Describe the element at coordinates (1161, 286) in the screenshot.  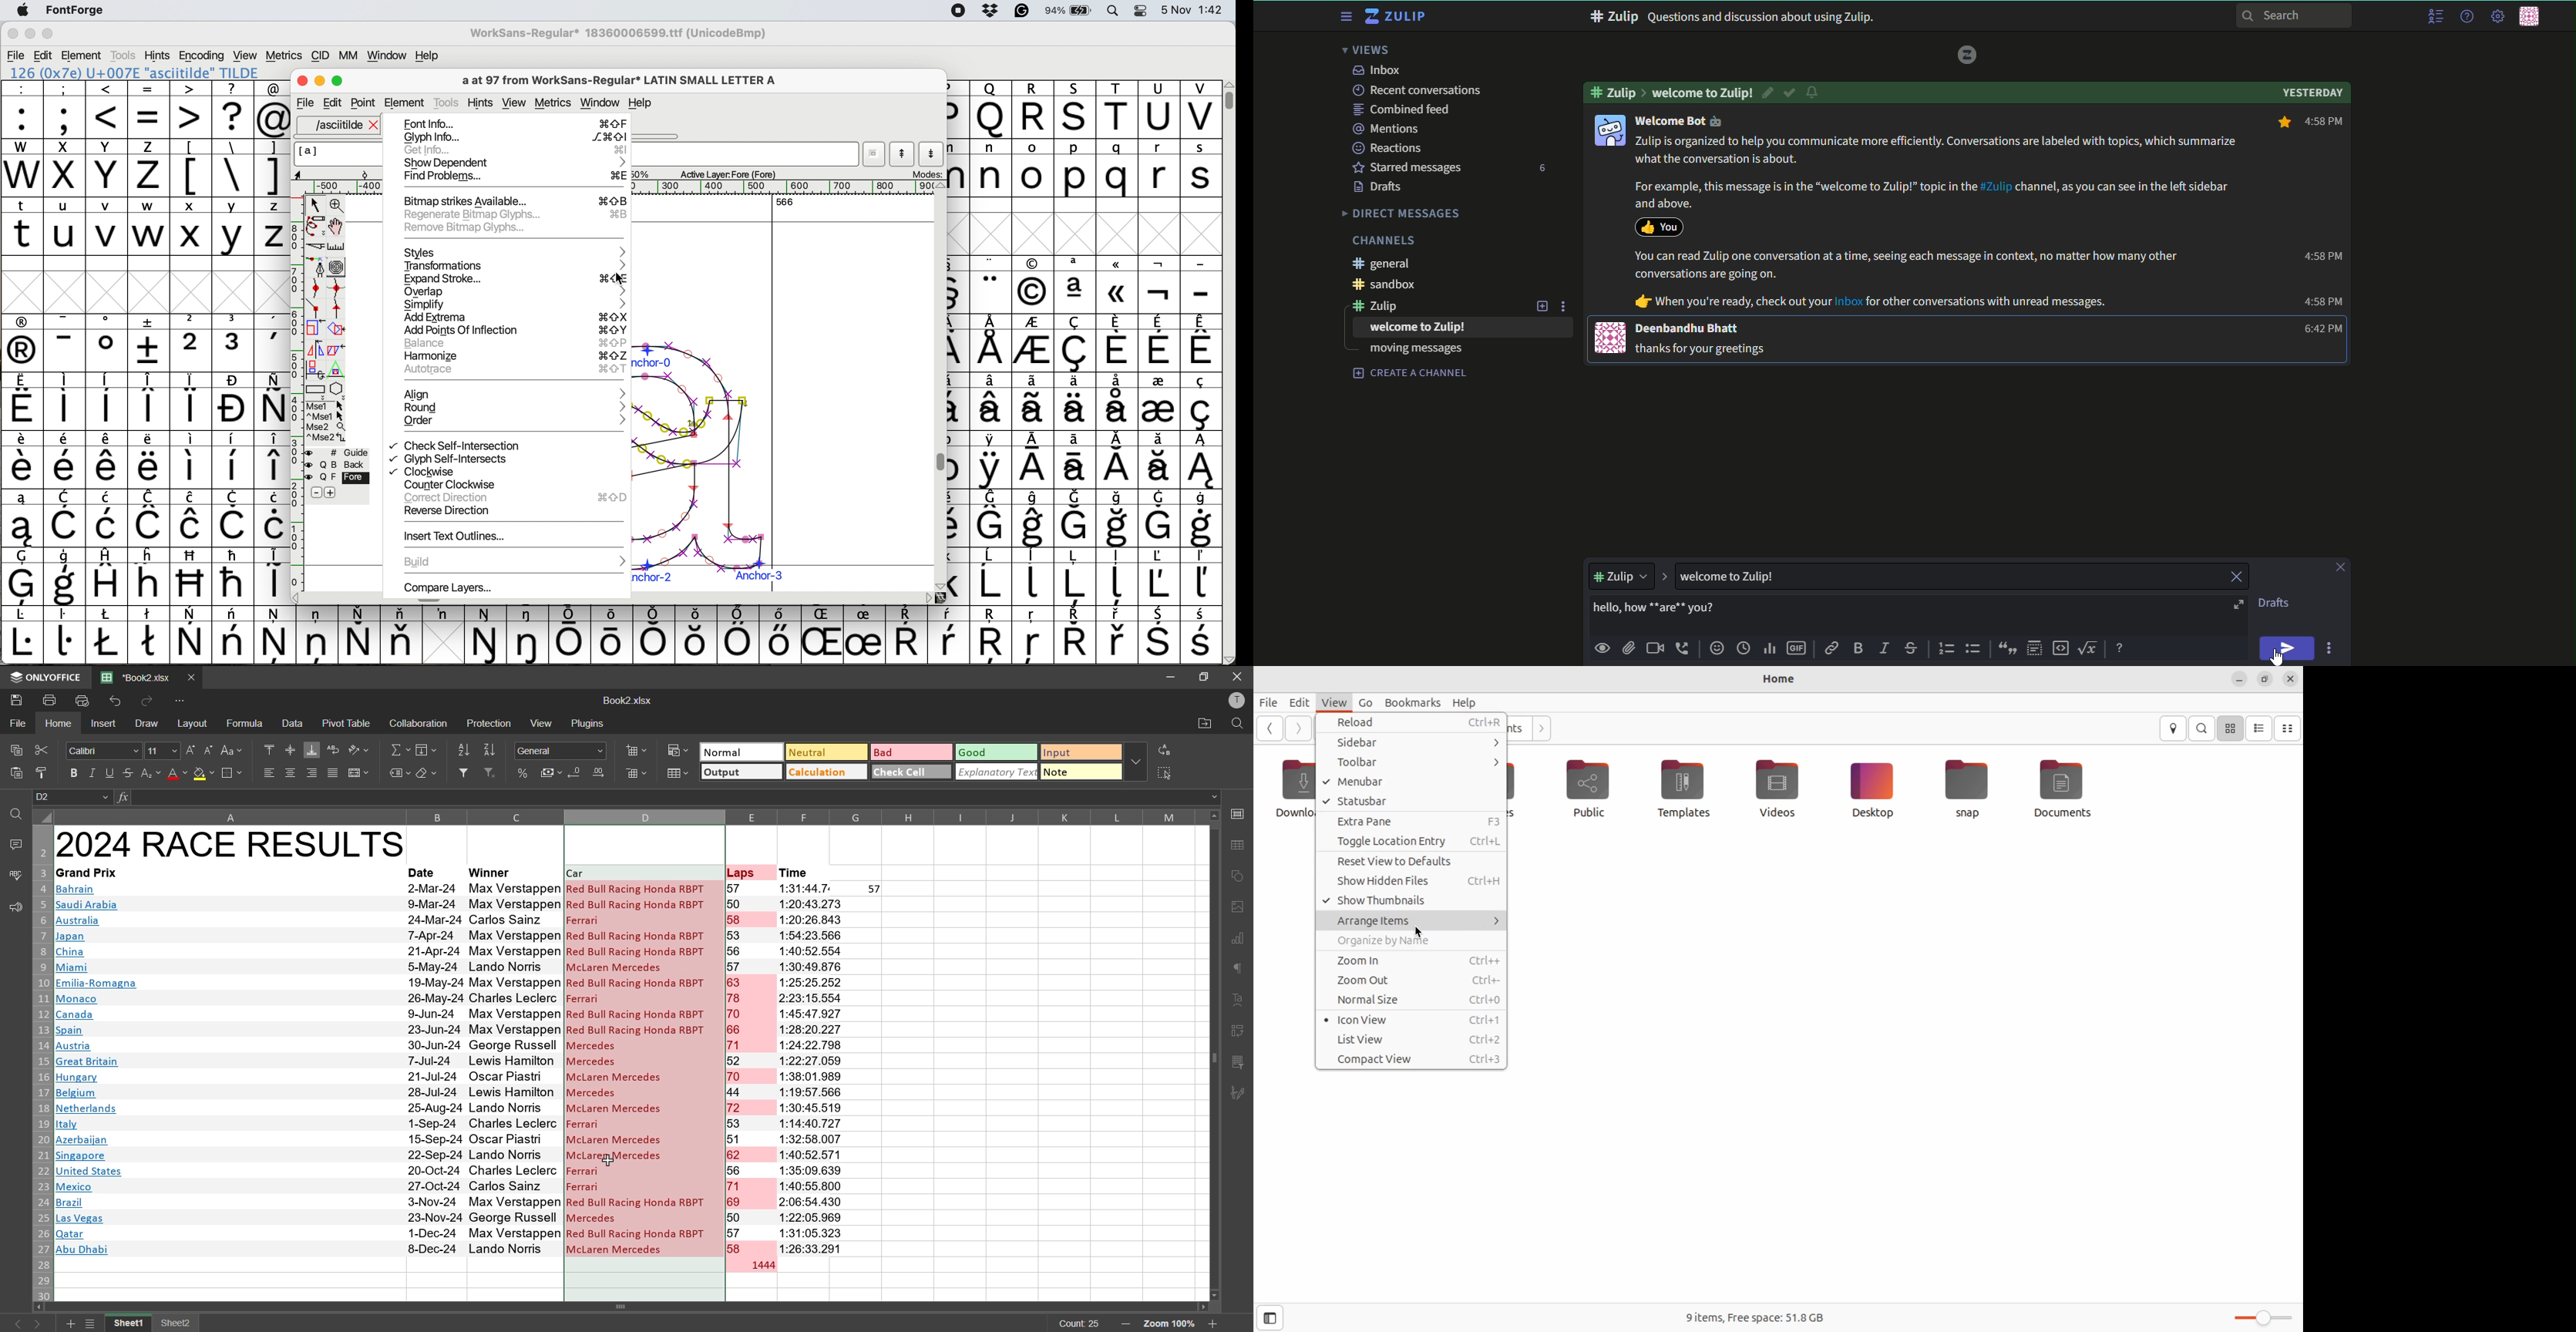
I see `symbol` at that location.